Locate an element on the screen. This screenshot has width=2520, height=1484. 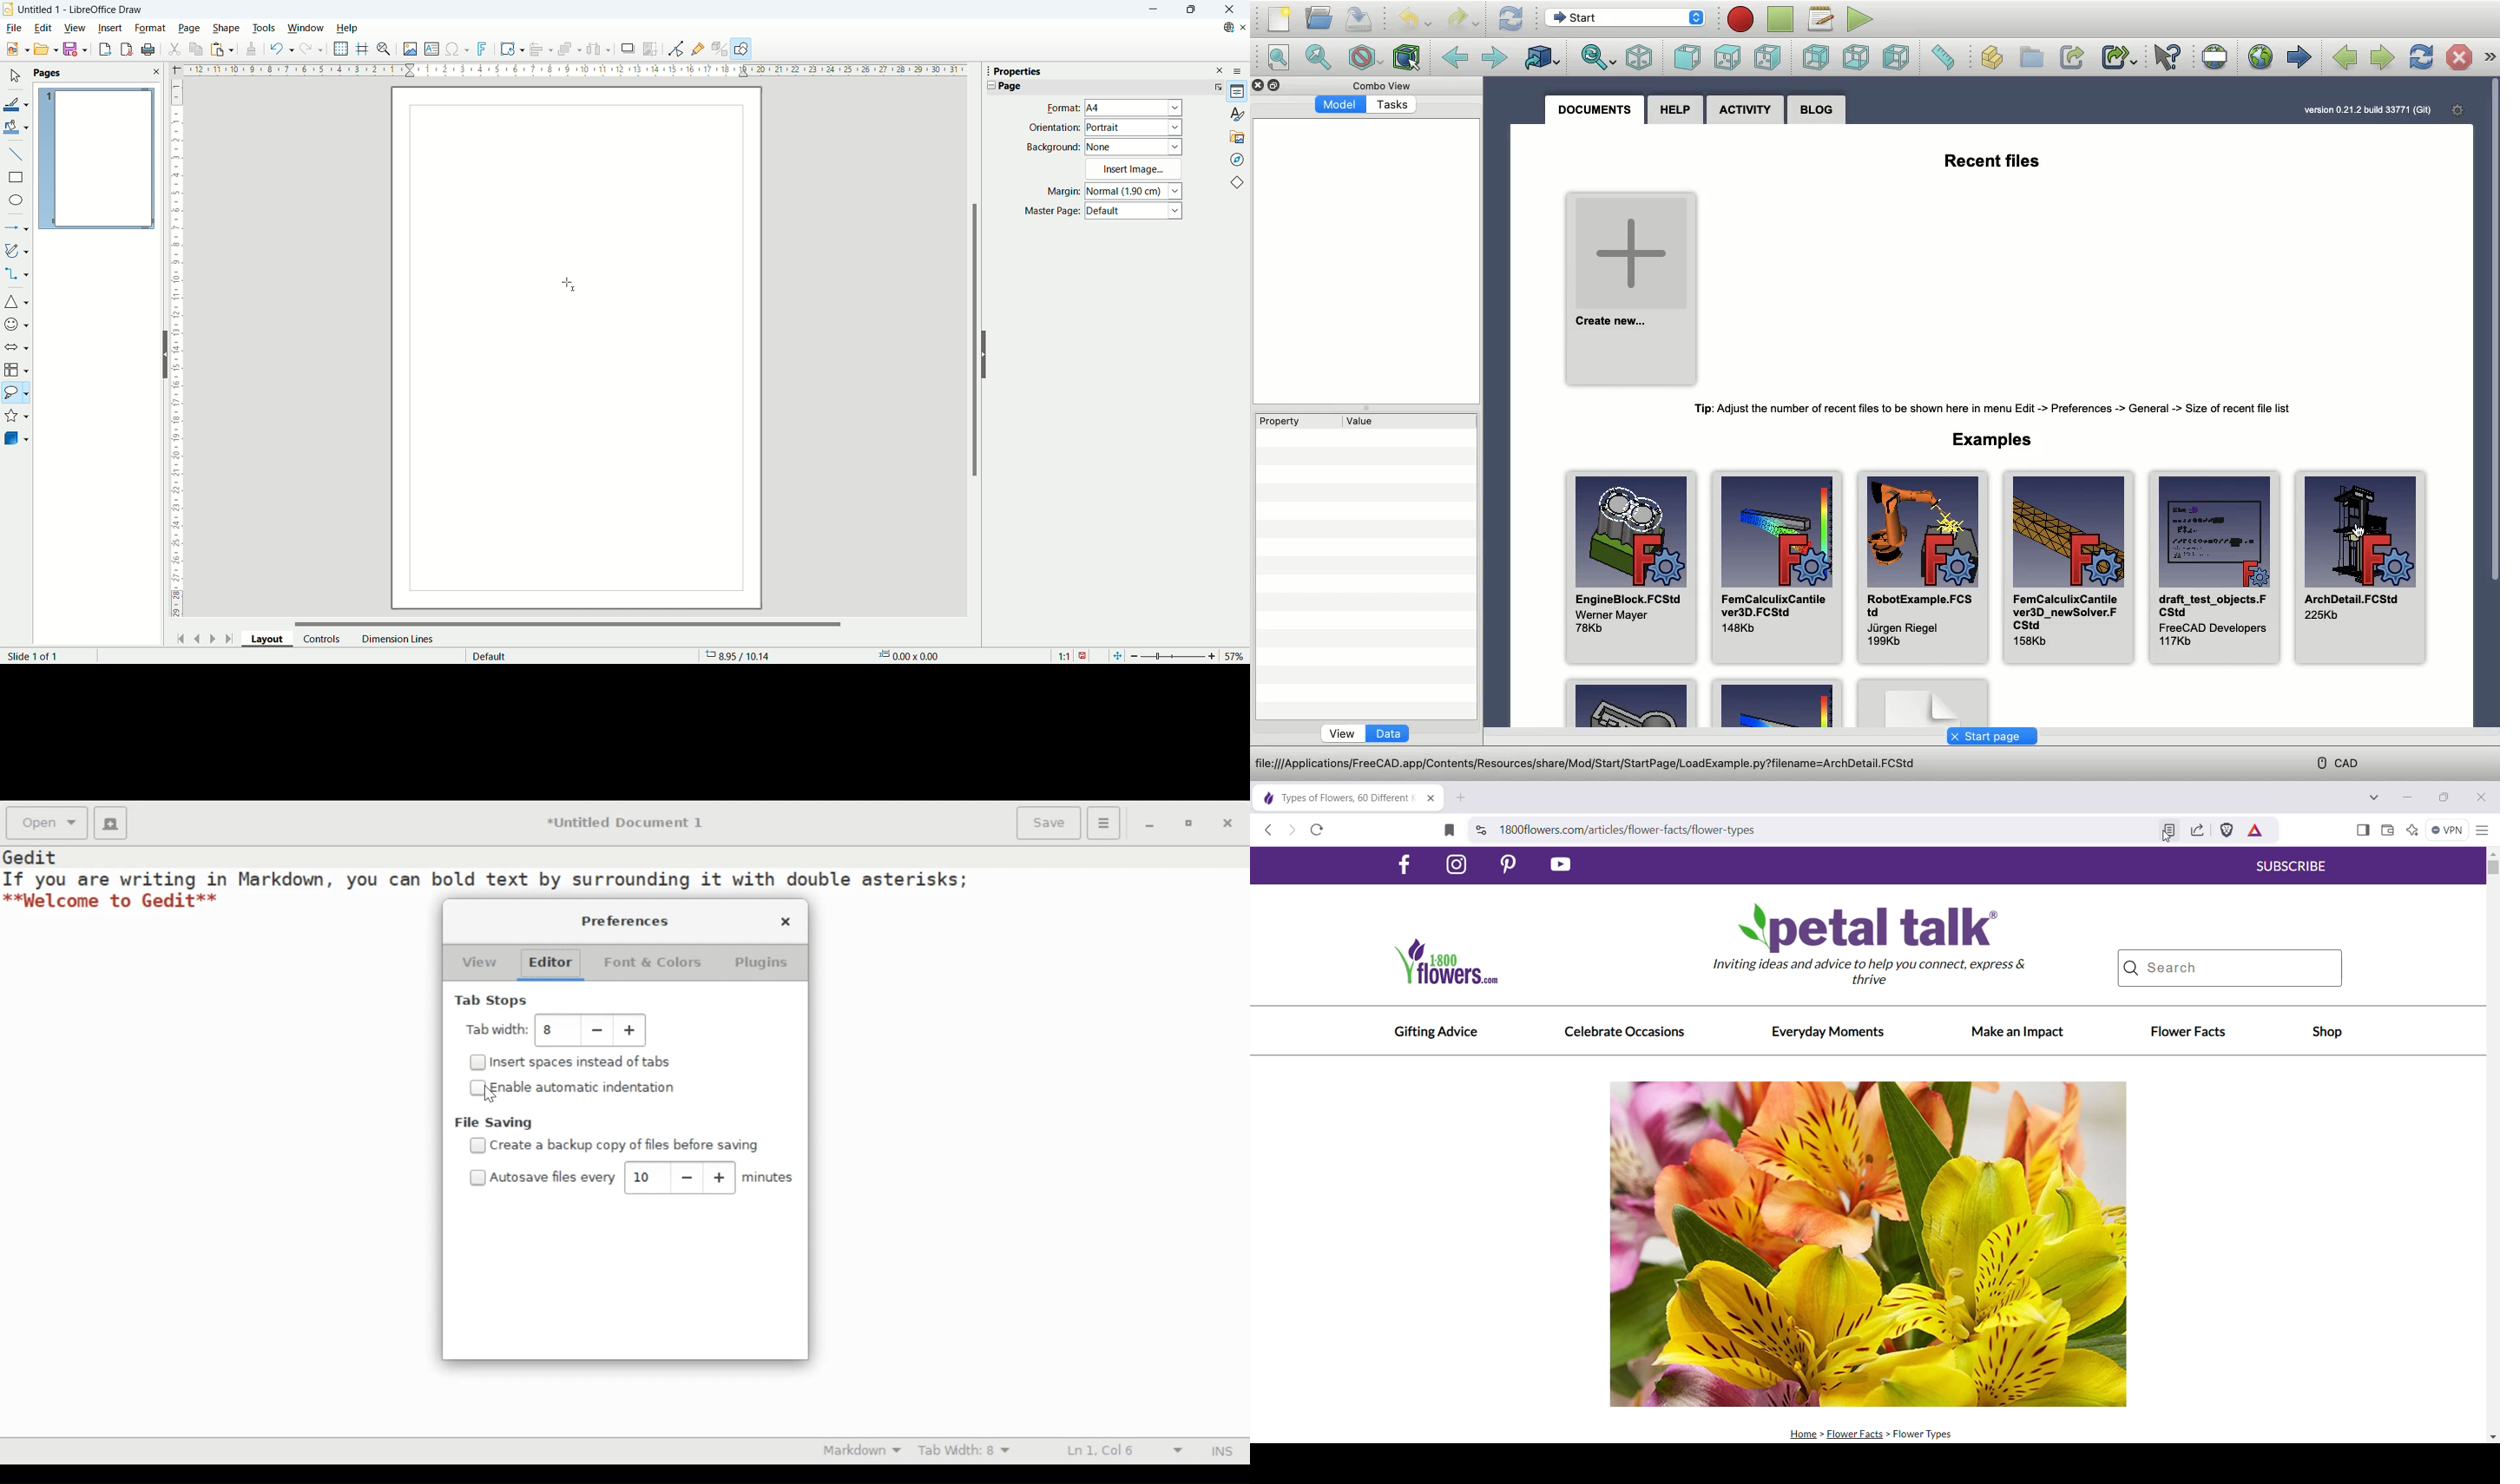
Sidebar settings is located at coordinates (1241, 70).